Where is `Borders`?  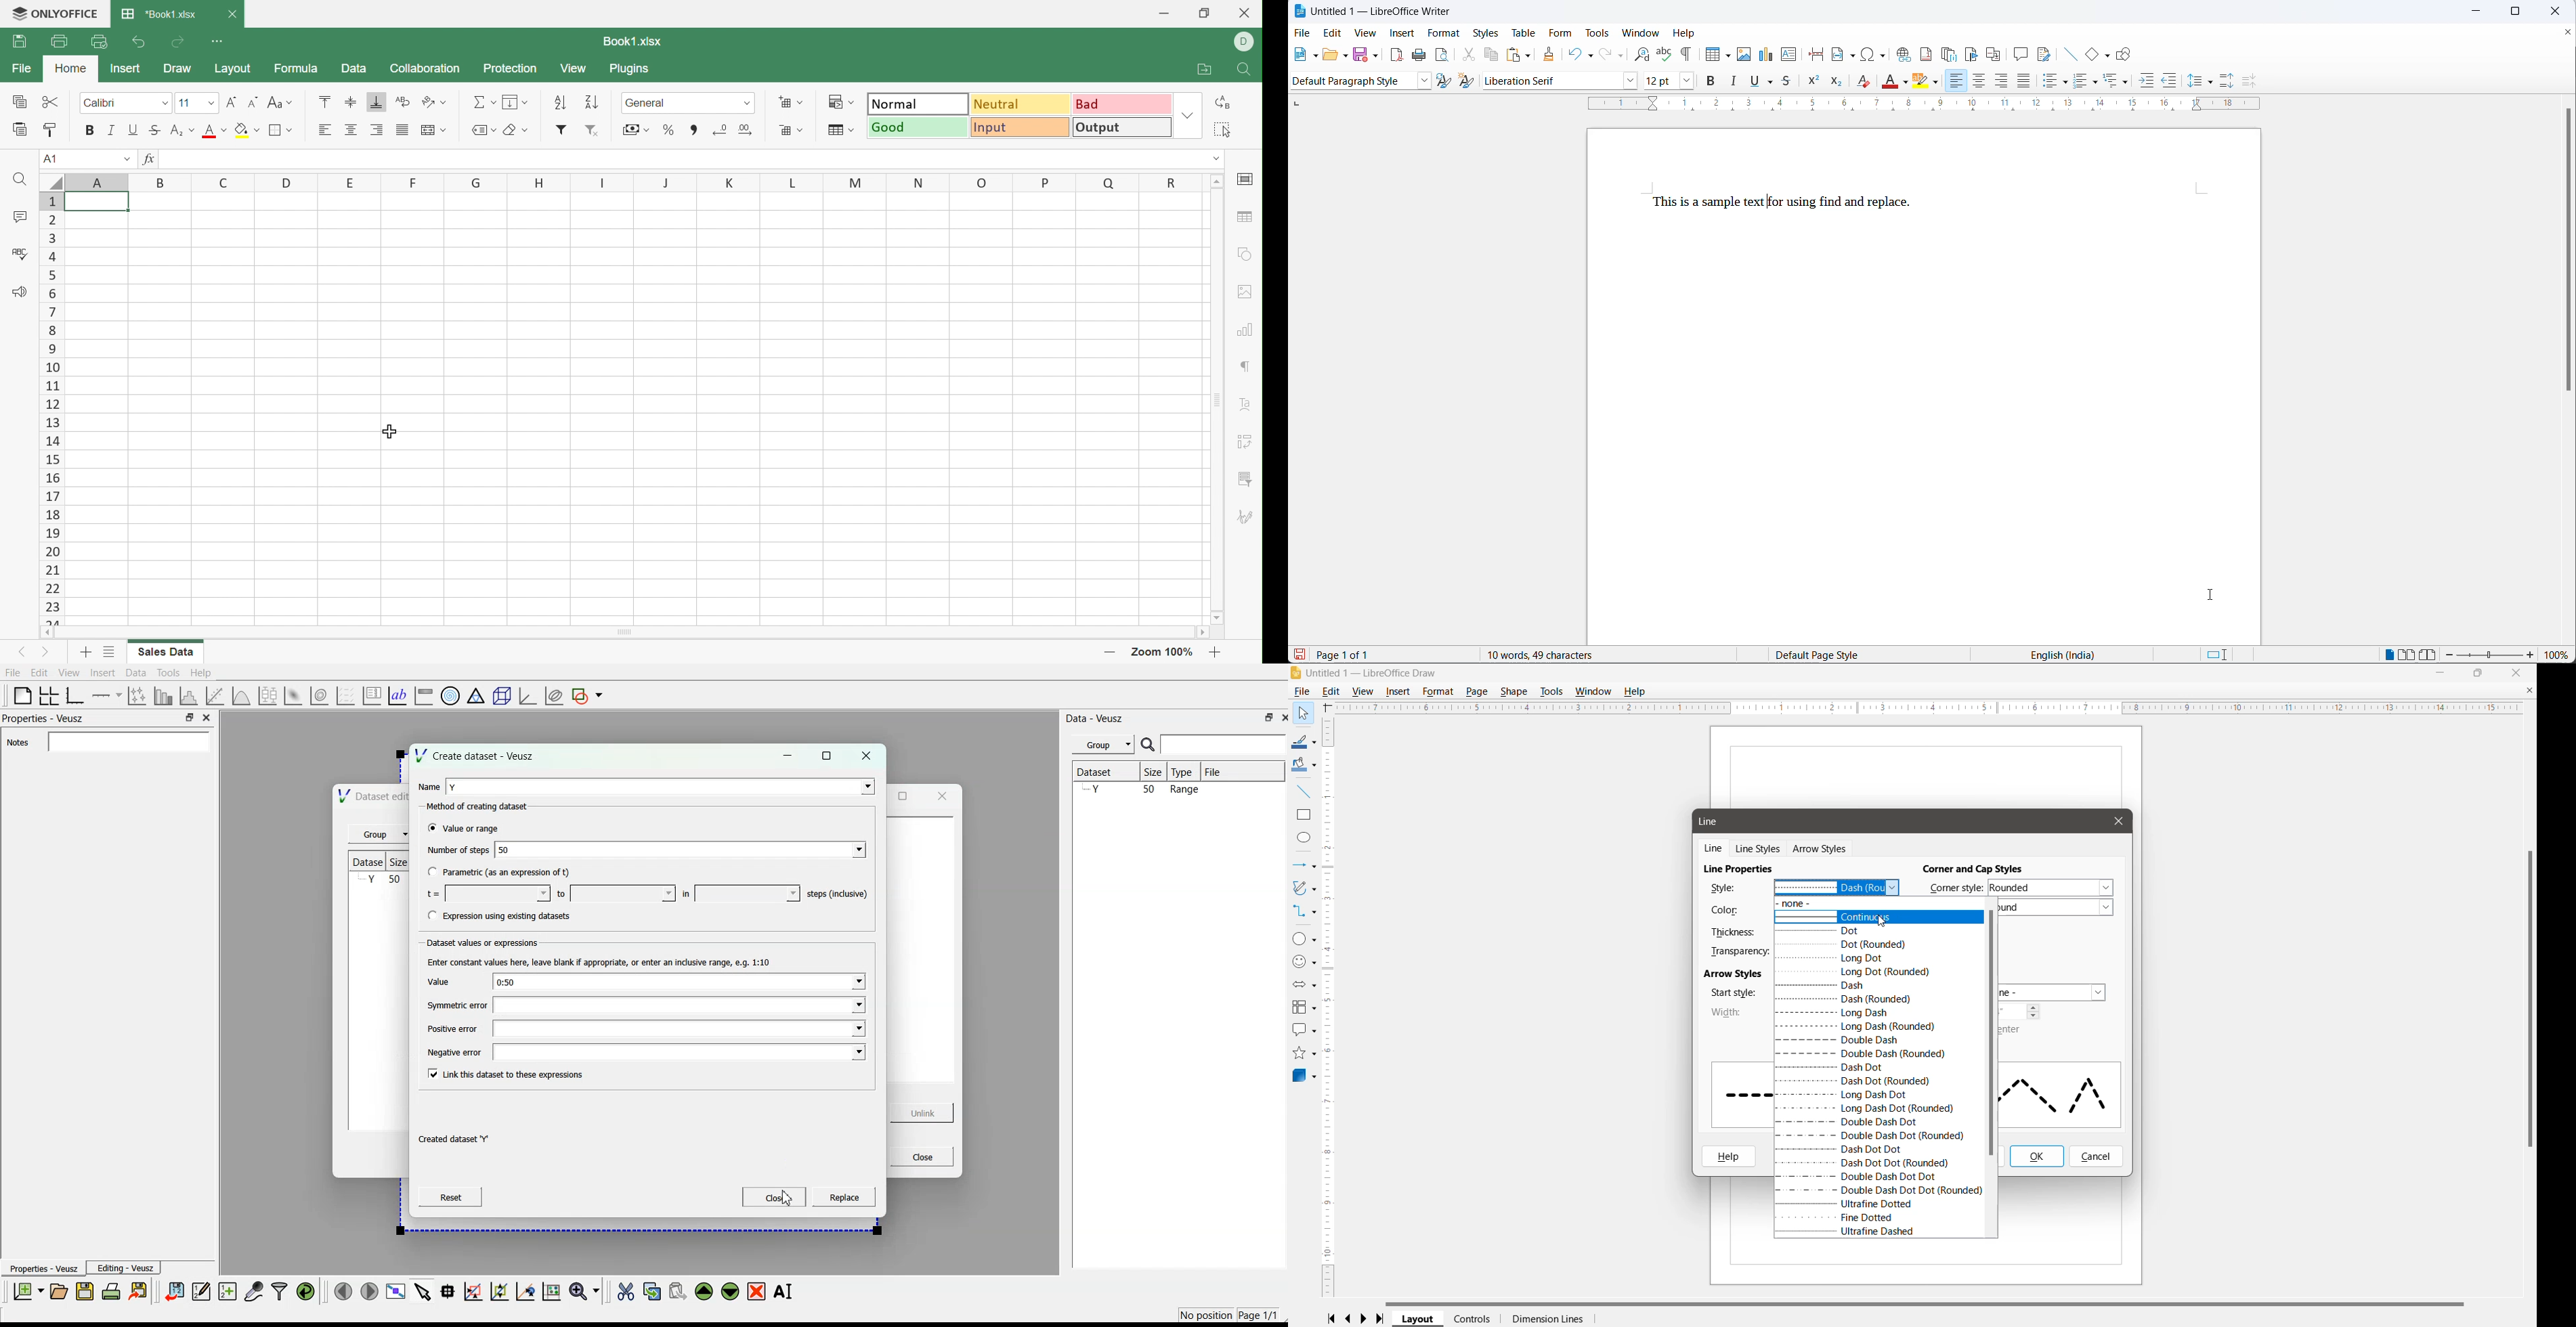 Borders is located at coordinates (285, 131).